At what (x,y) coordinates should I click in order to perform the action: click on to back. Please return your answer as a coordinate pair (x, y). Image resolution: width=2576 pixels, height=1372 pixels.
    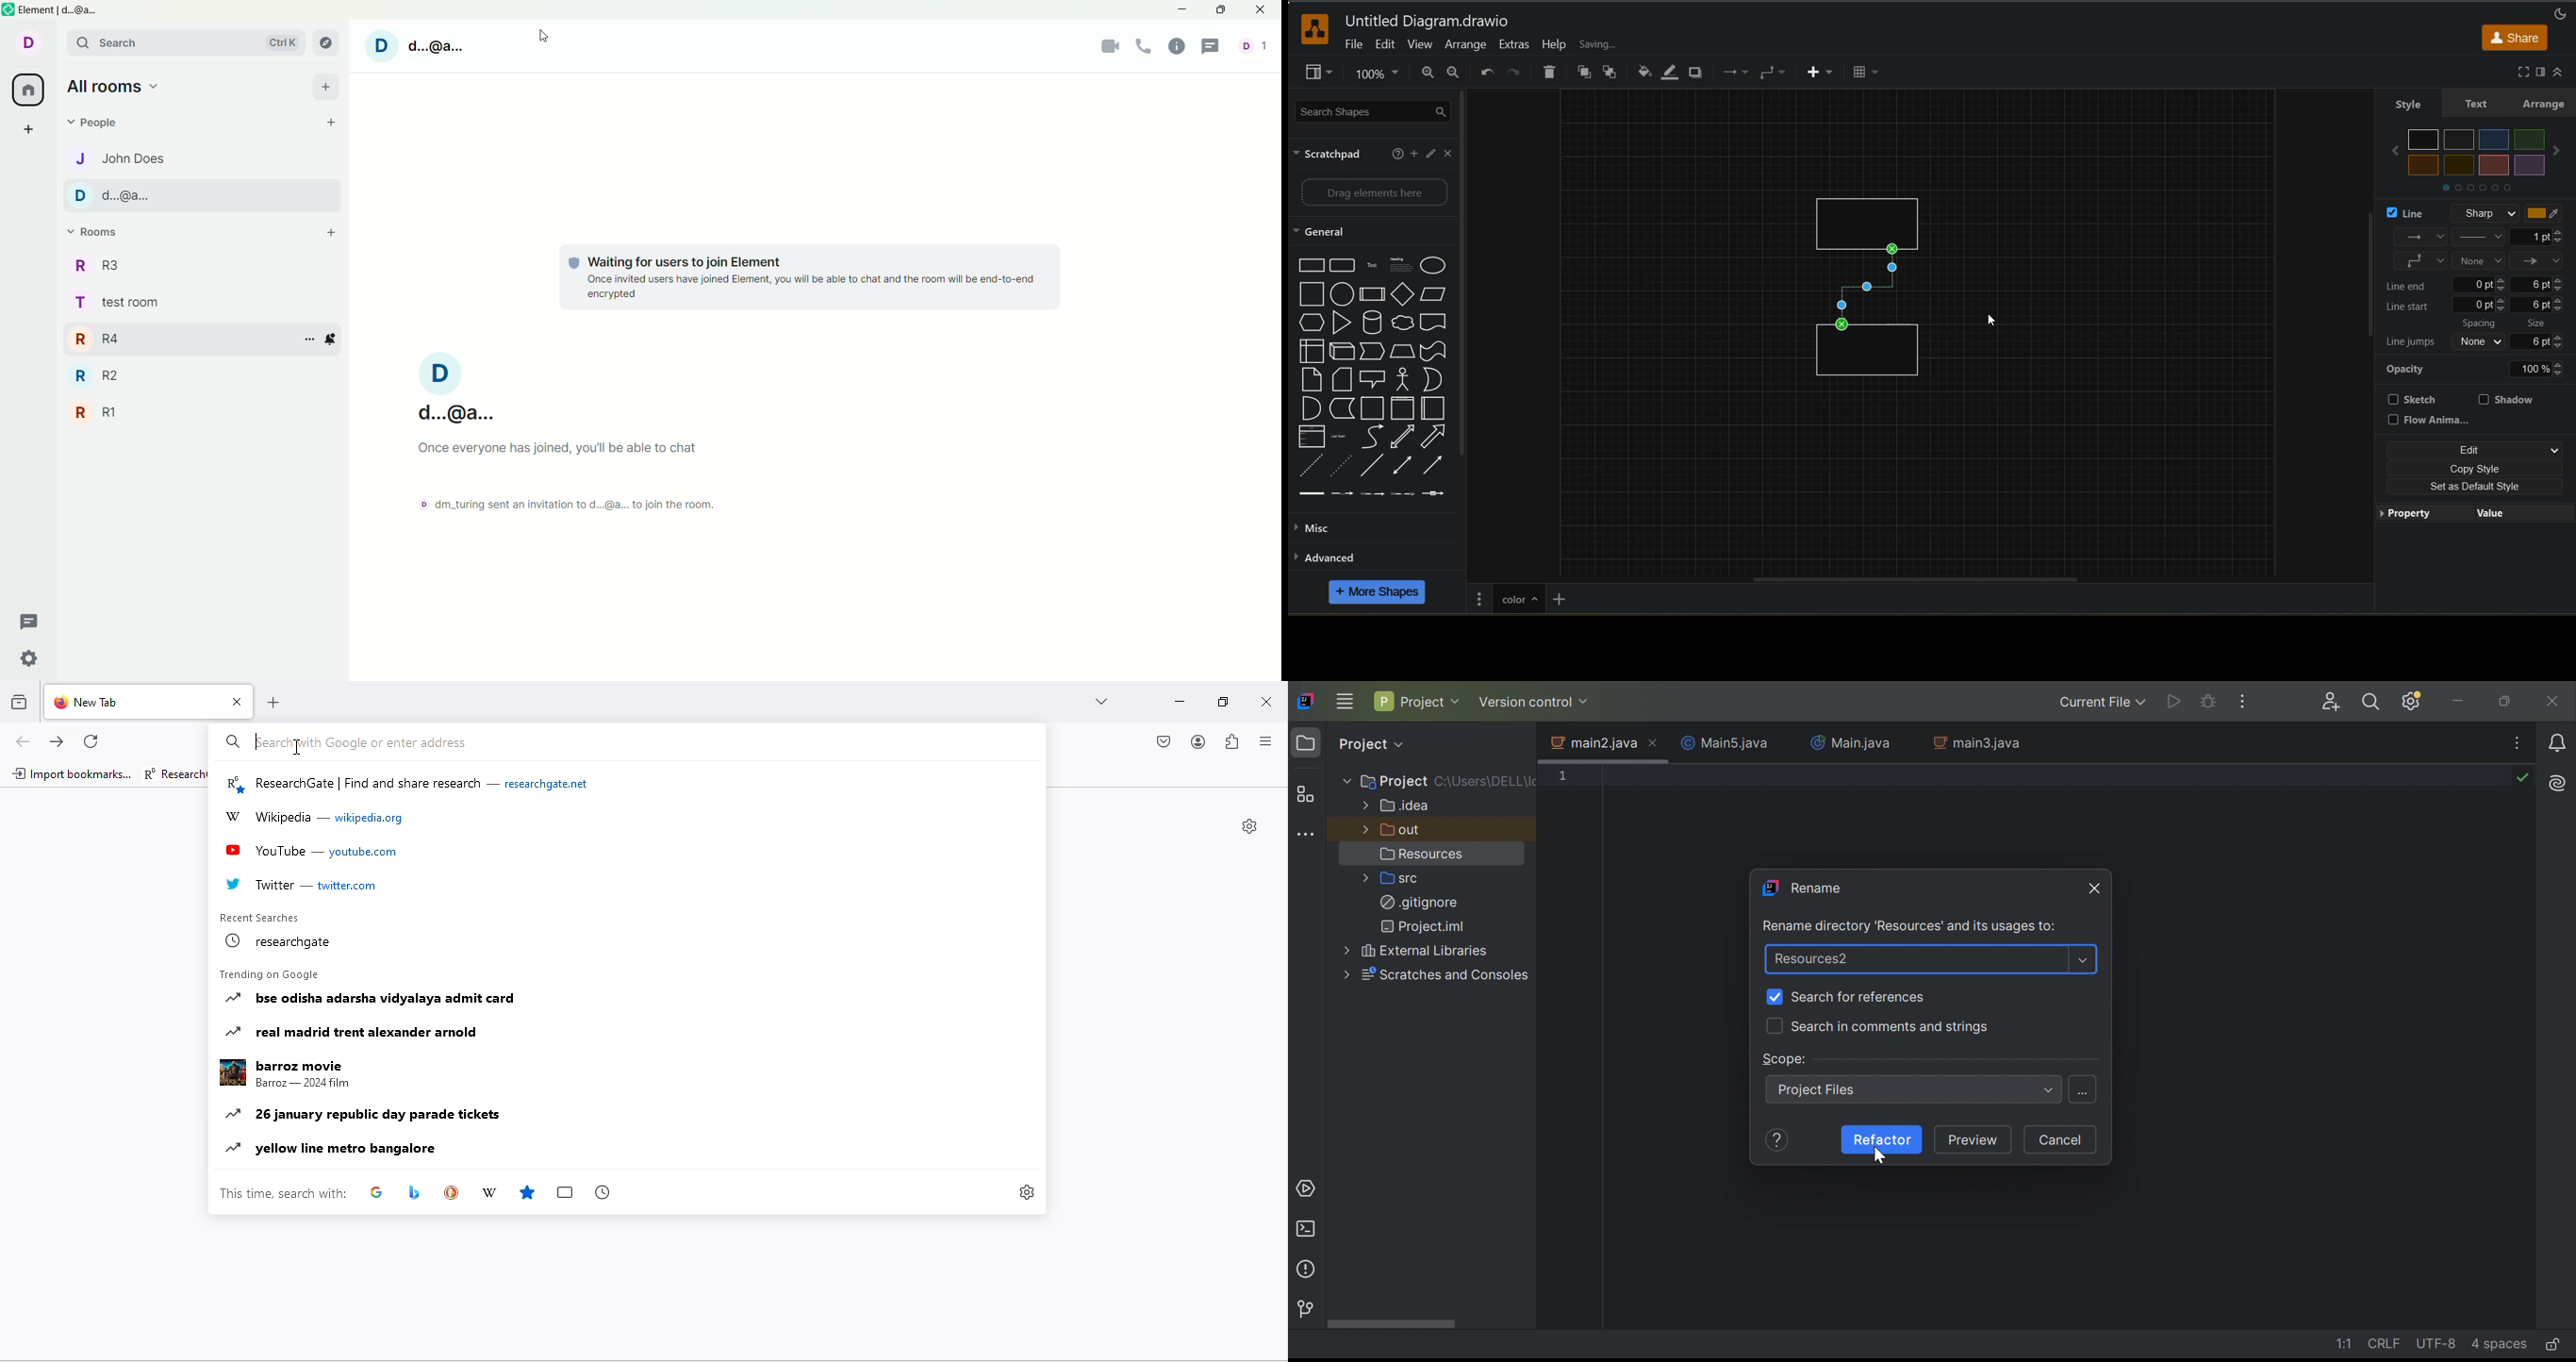
    Looking at the image, I should click on (1612, 74).